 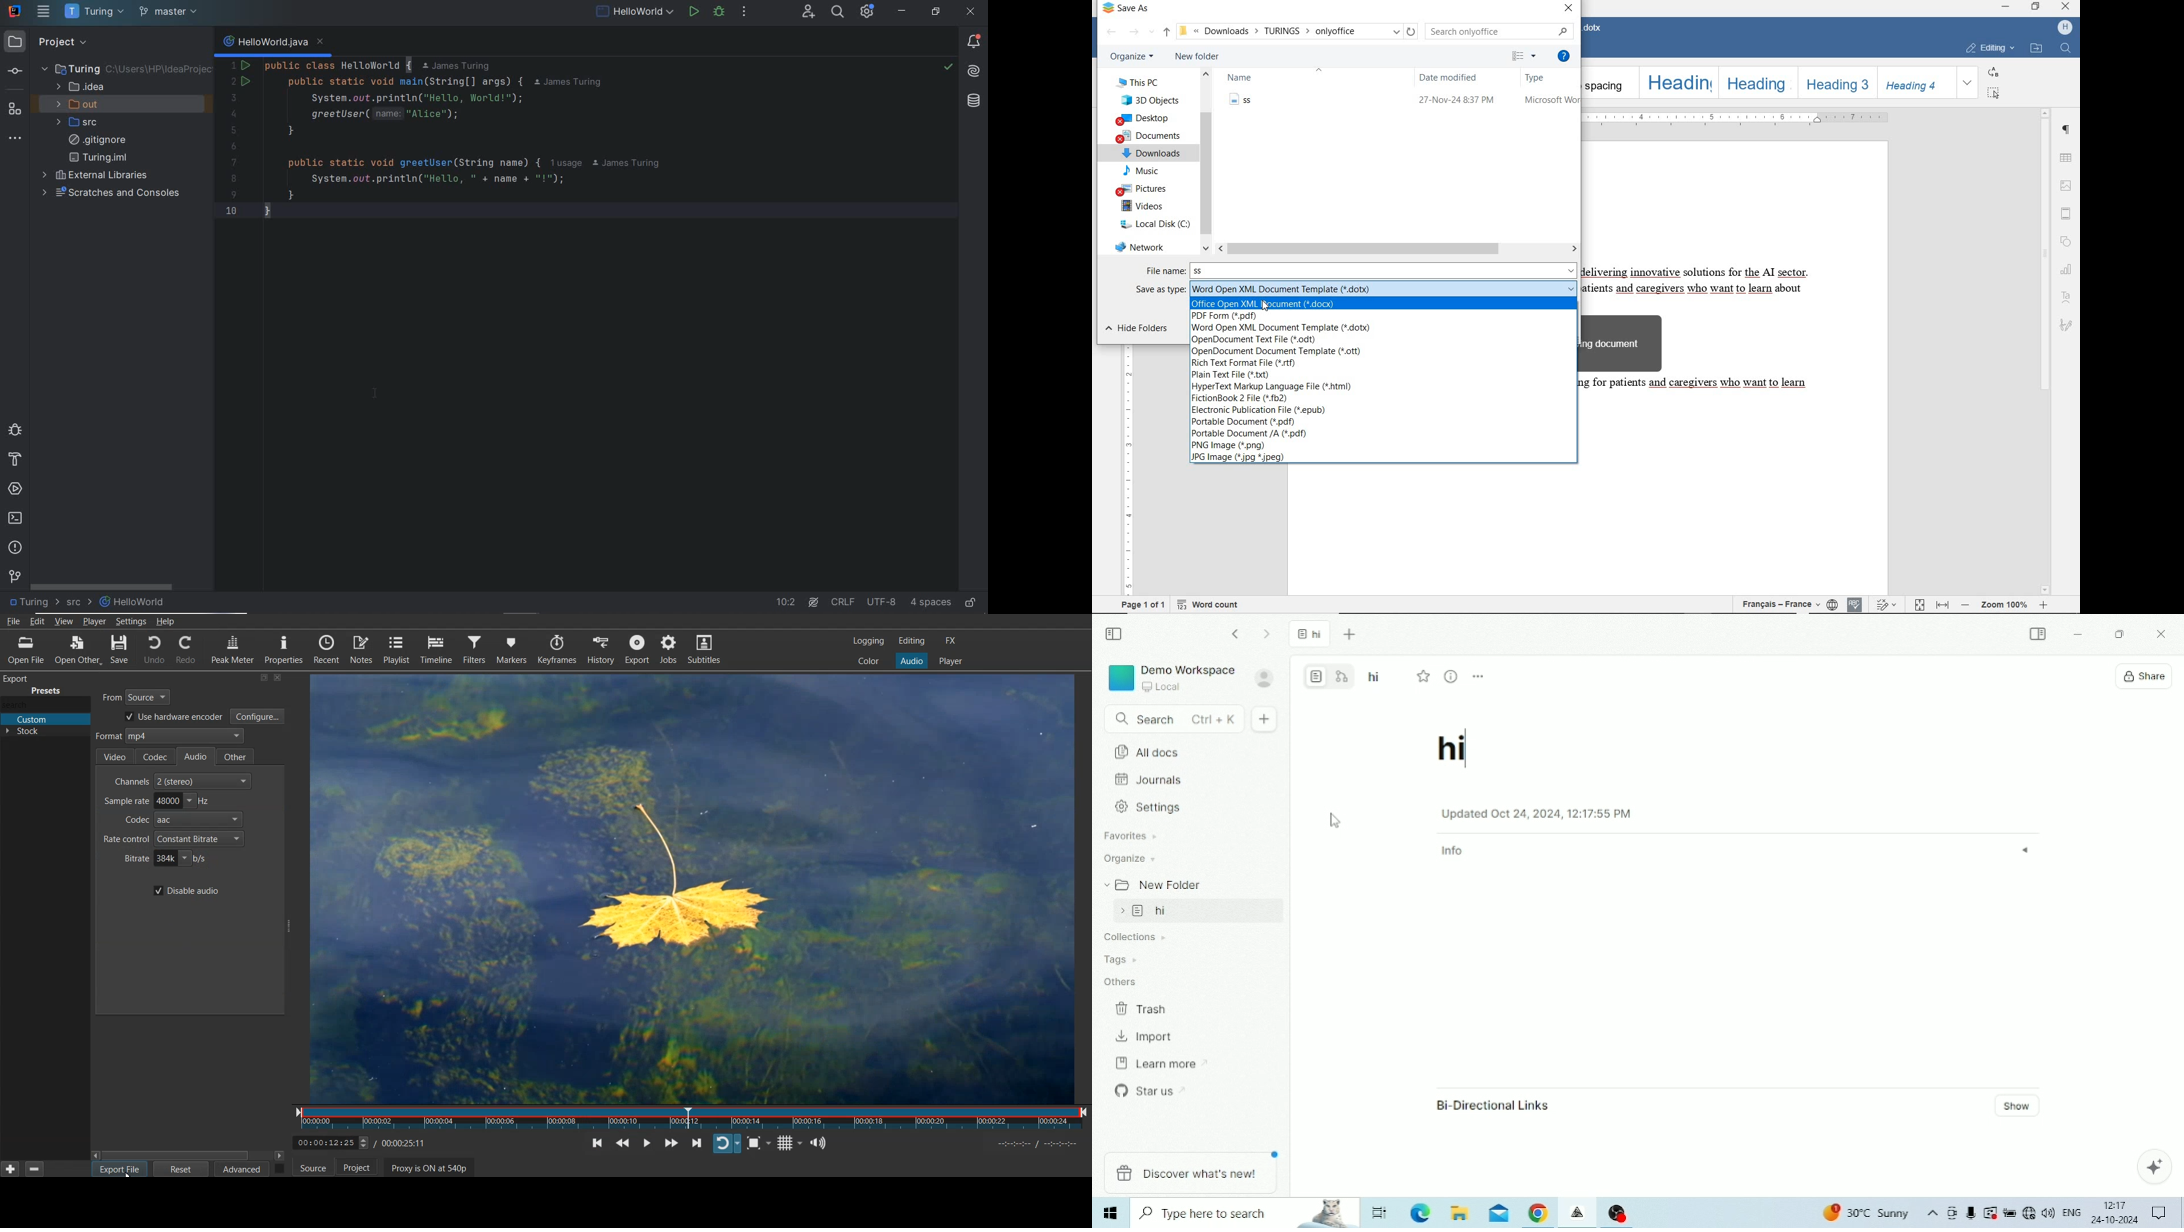 What do you see at coordinates (2048, 1211) in the screenshot?
I see `Speakers` at bounding box center [2048, 1211].